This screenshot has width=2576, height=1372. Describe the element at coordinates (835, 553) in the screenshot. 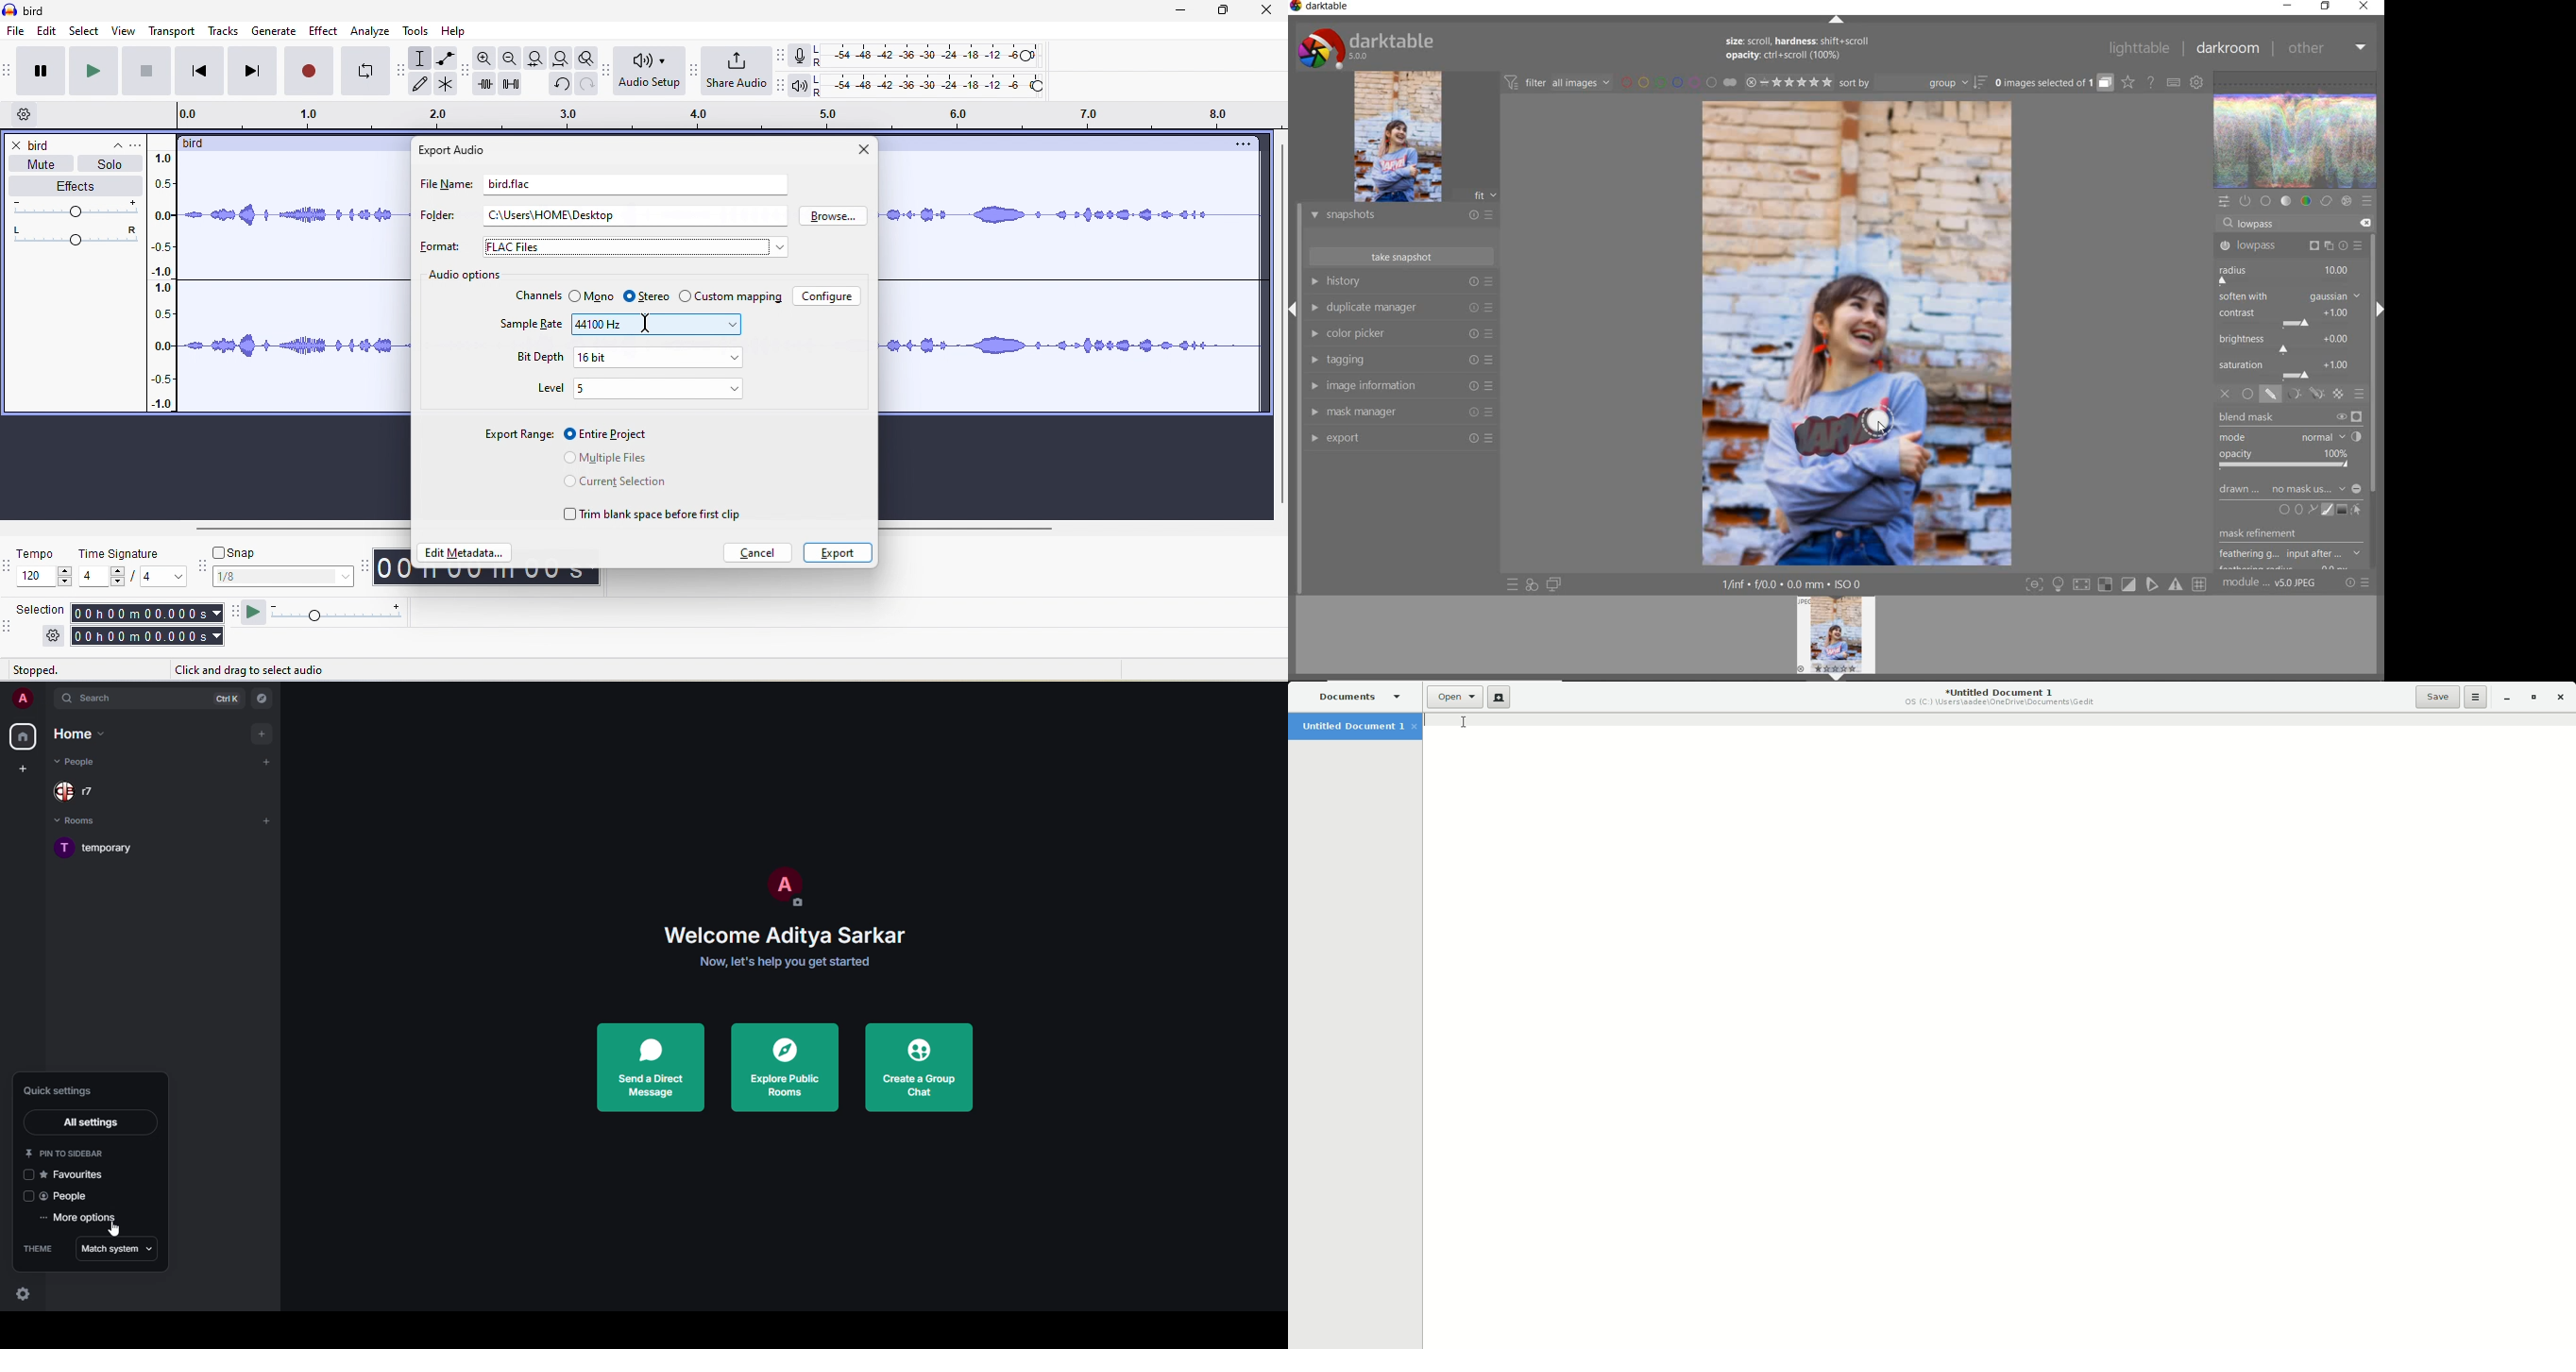

I see `export` at that location.